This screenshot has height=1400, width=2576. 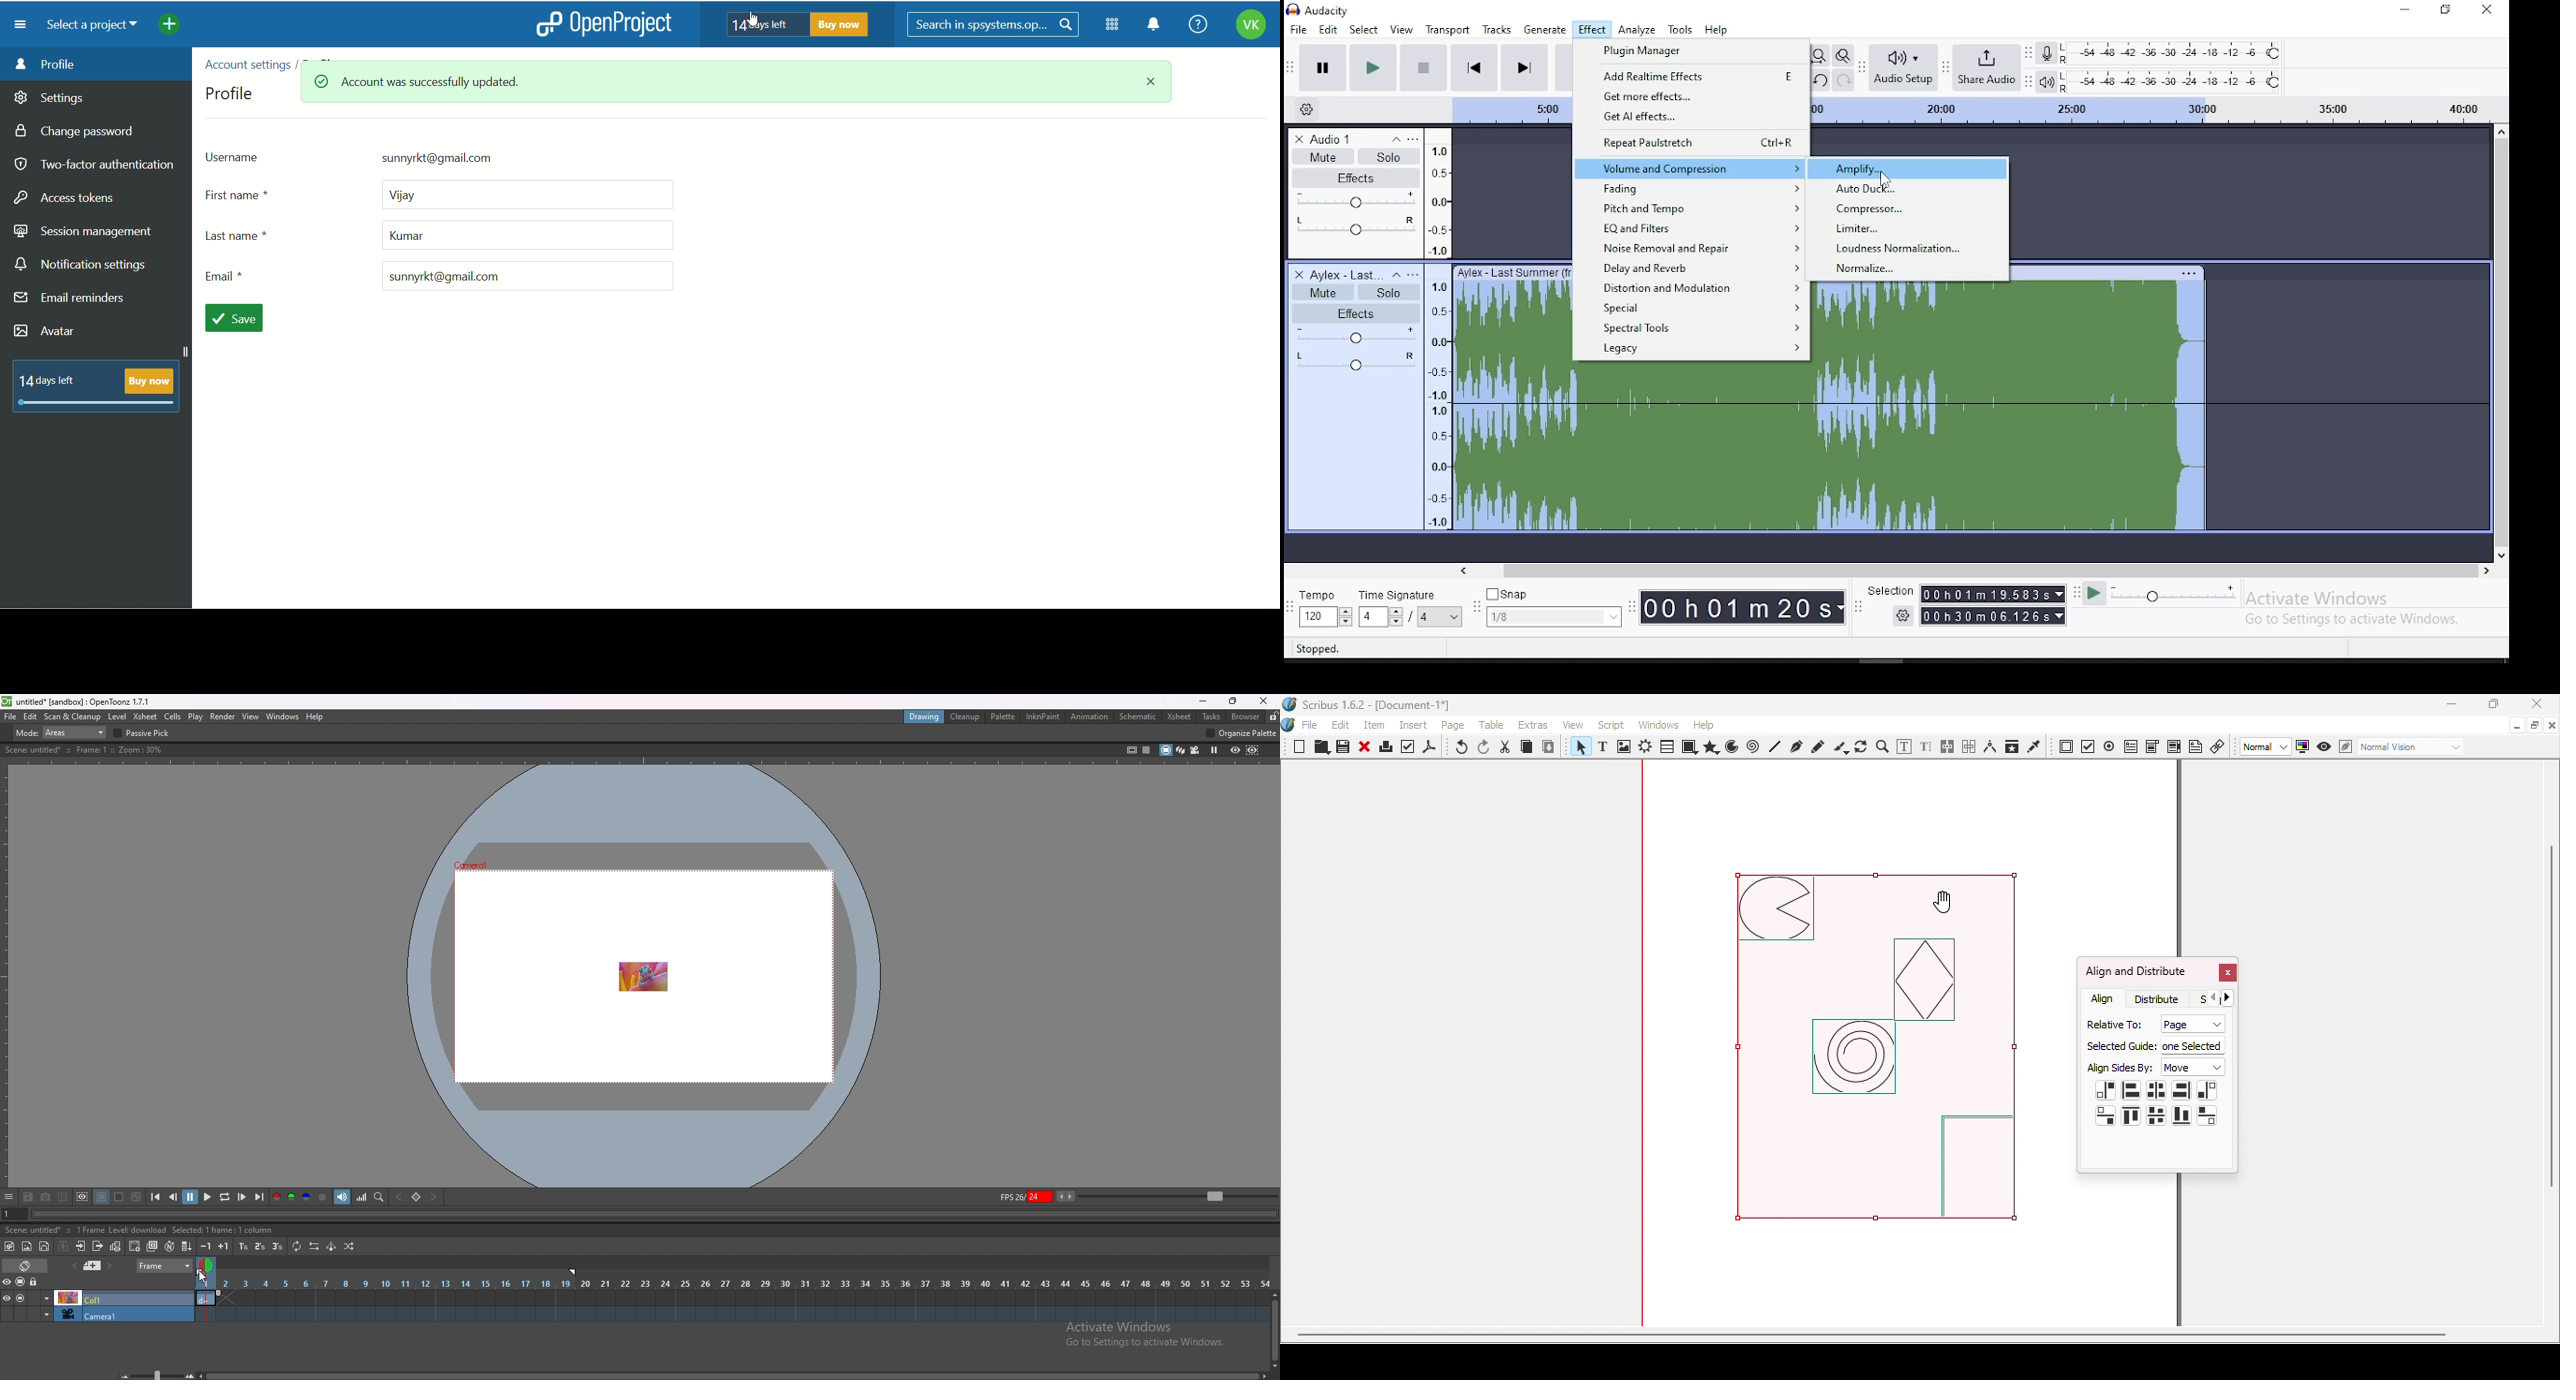 What do you see at coordinates (1948, 747) in the screenshot?
I see `Link text frames` at bounding box center [1948, 747].